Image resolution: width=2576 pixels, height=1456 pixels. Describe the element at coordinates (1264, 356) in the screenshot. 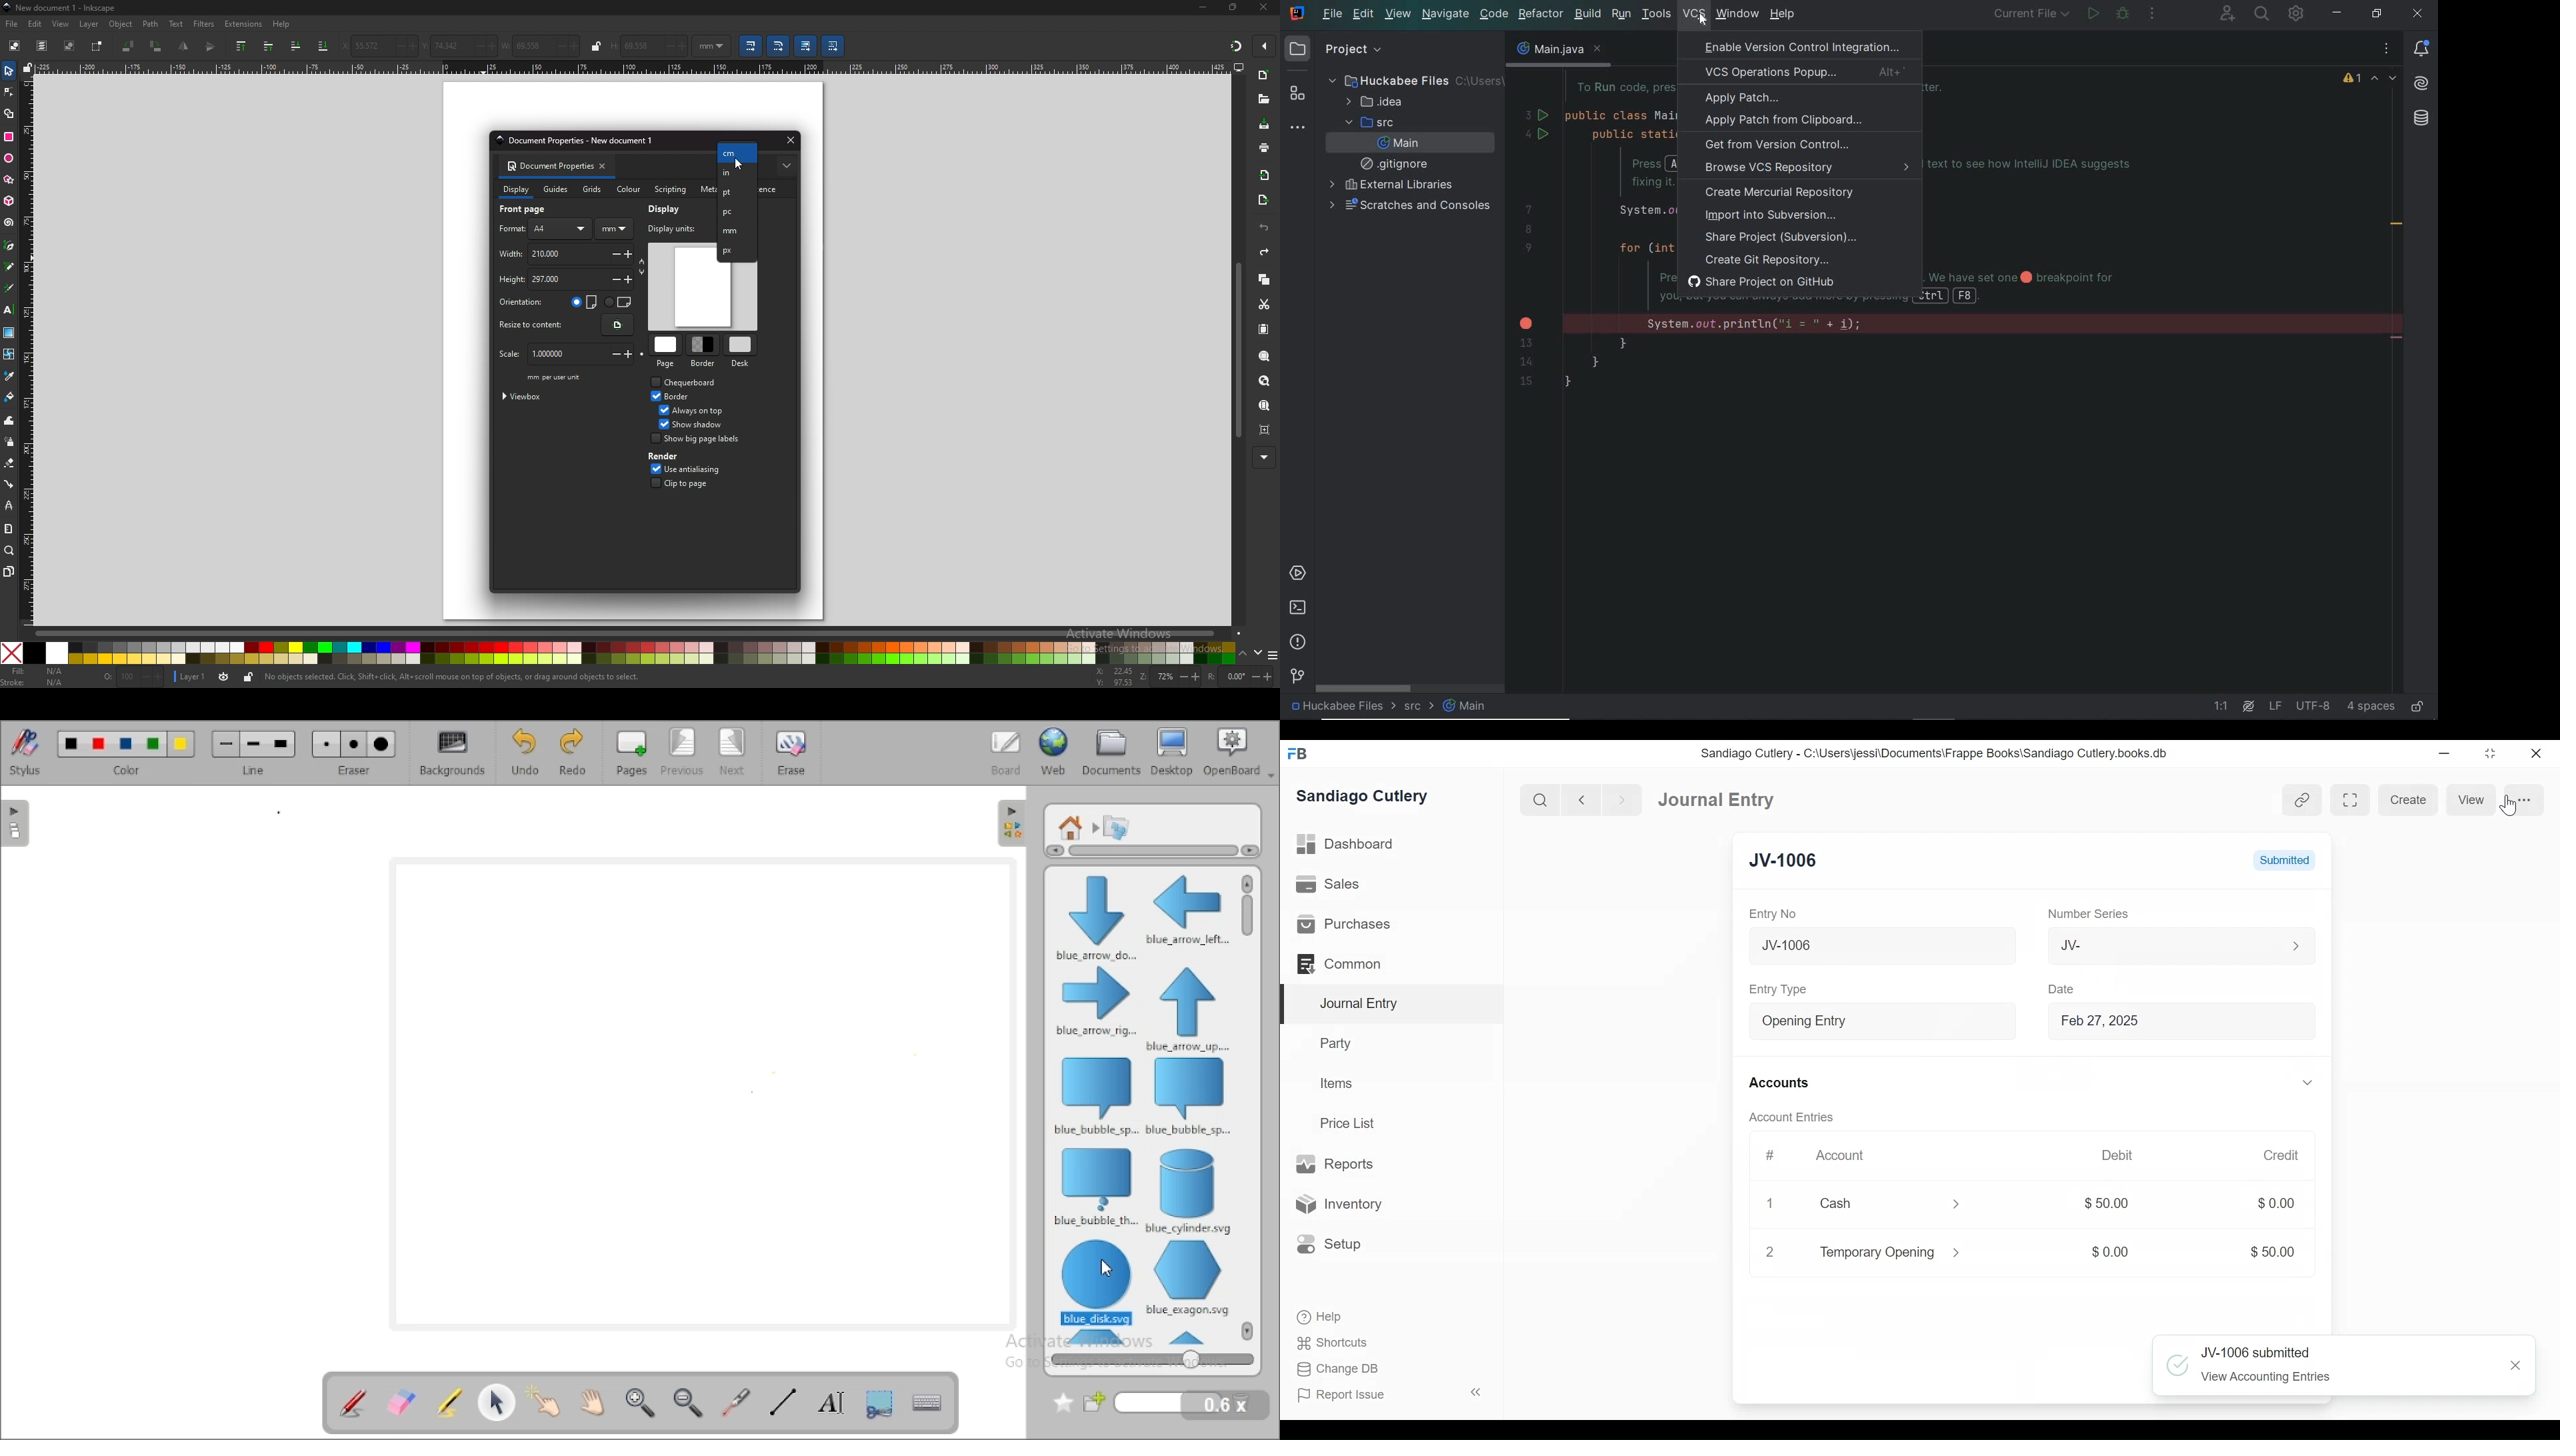

I see `zoom selection` at that location.